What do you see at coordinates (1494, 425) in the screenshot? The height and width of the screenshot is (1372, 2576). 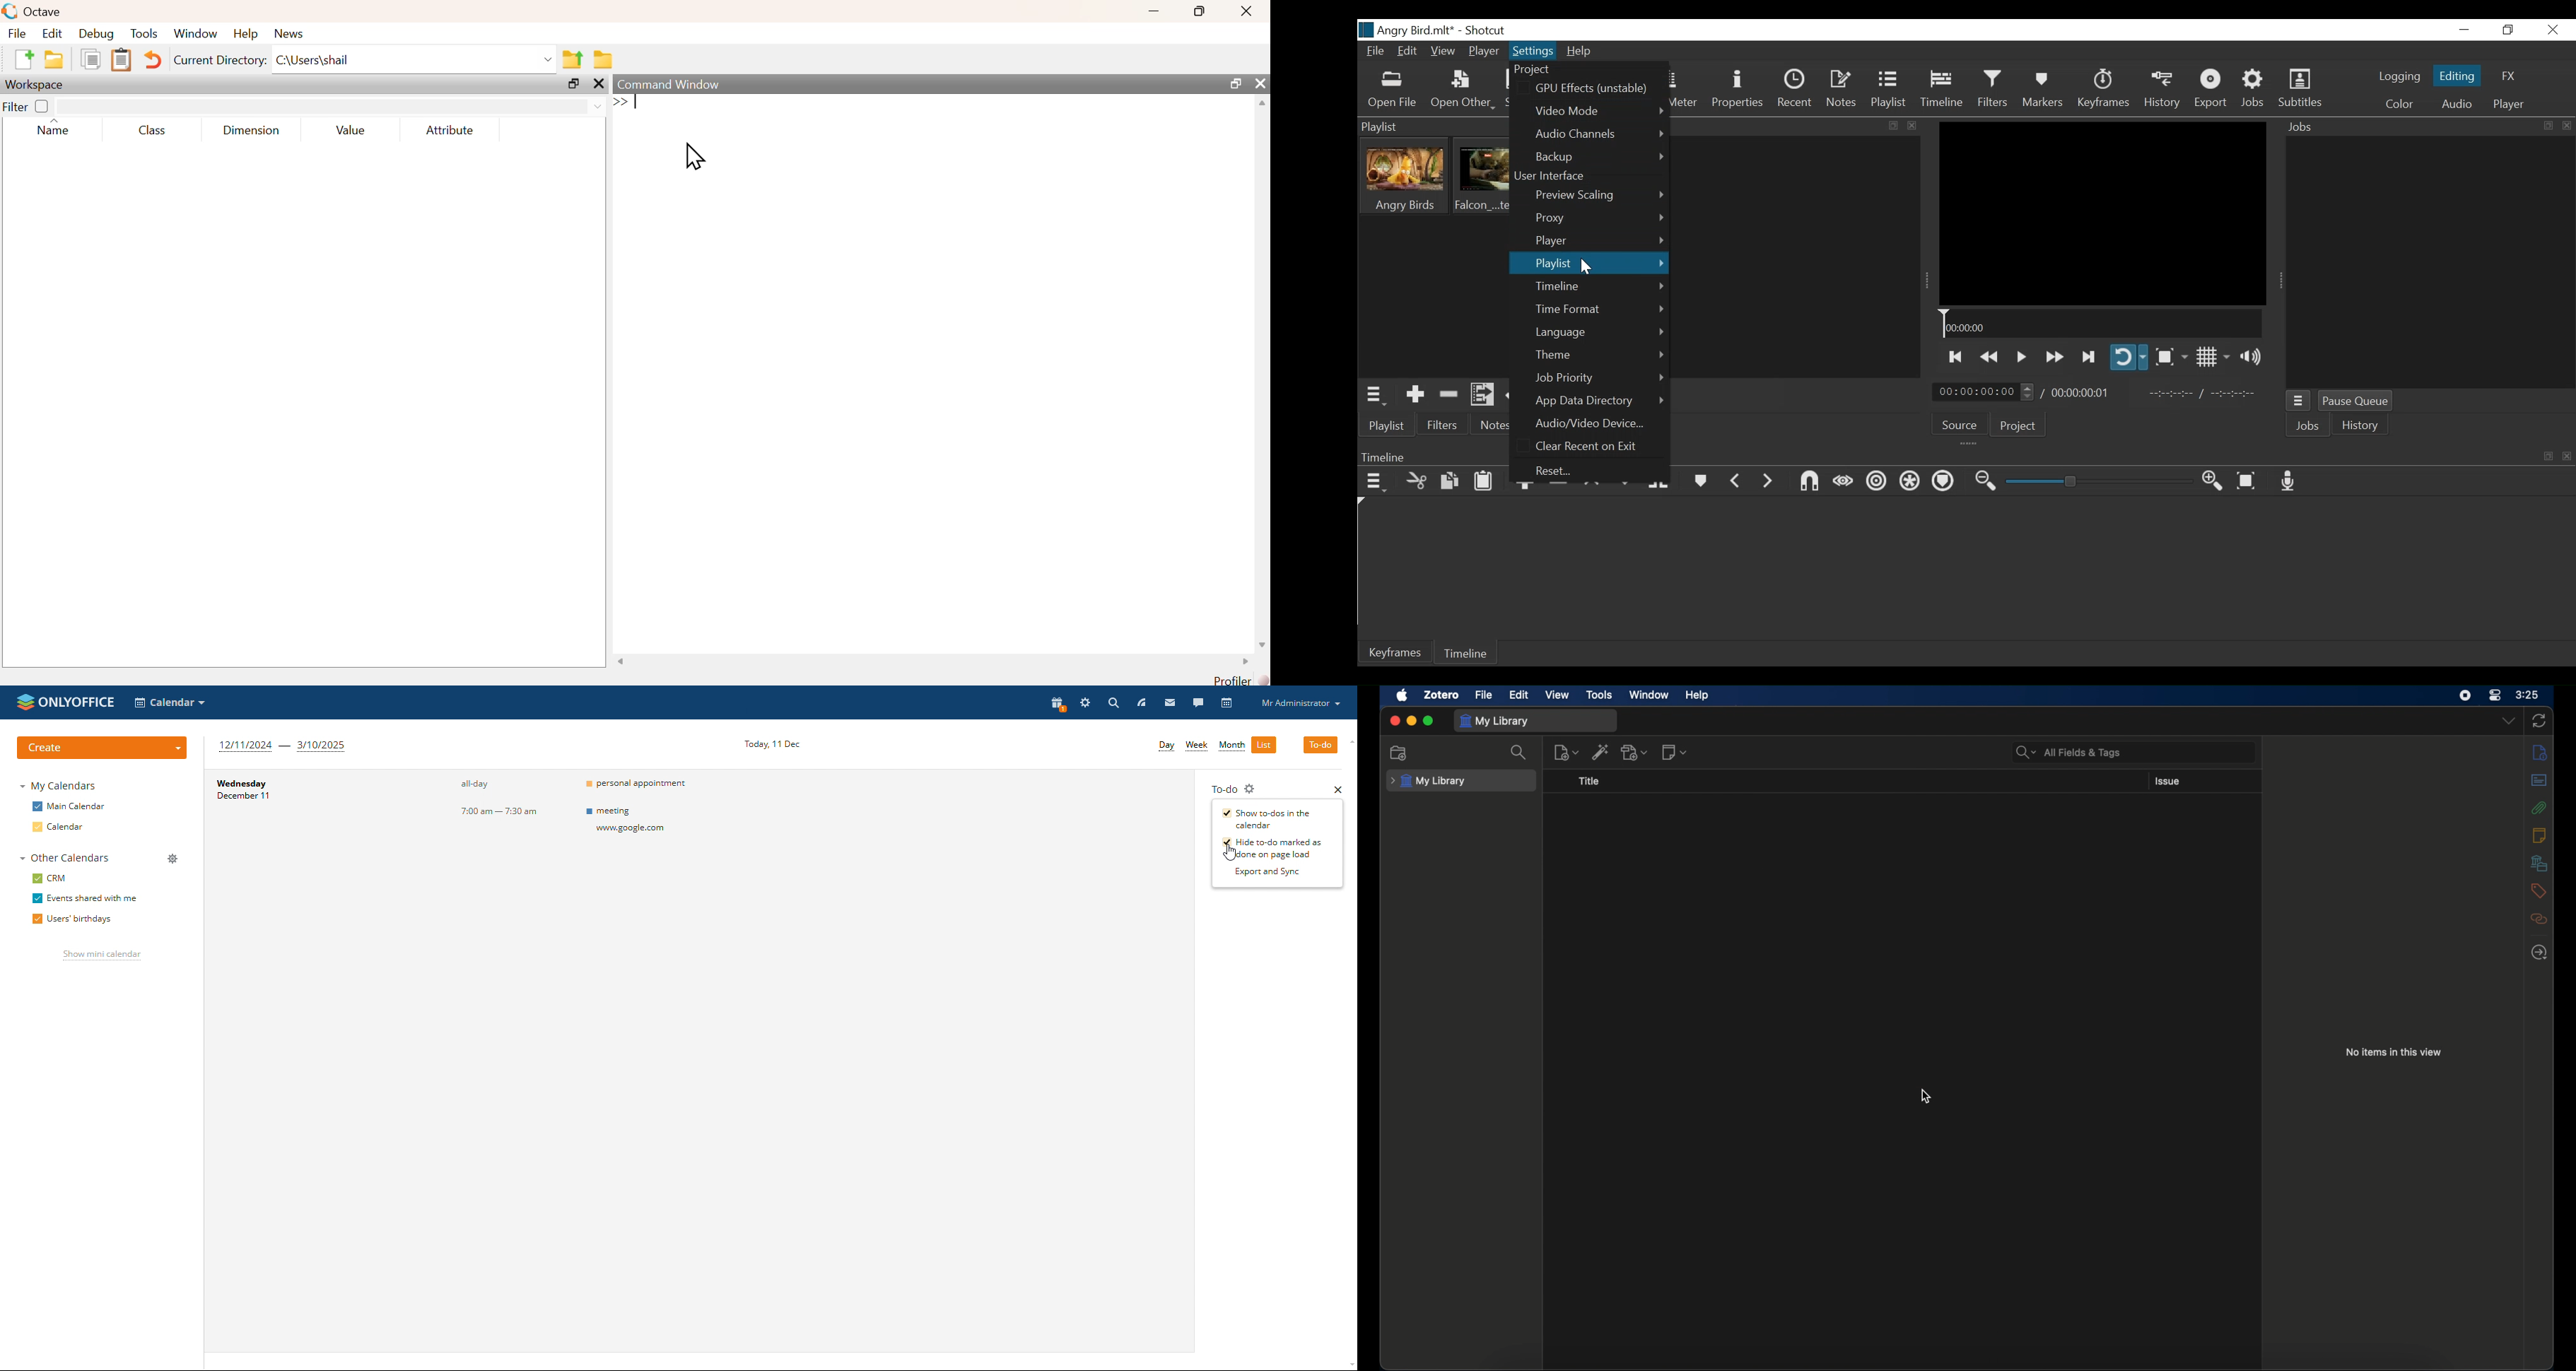 I see `Notes` at bounding box center [1494, 425].